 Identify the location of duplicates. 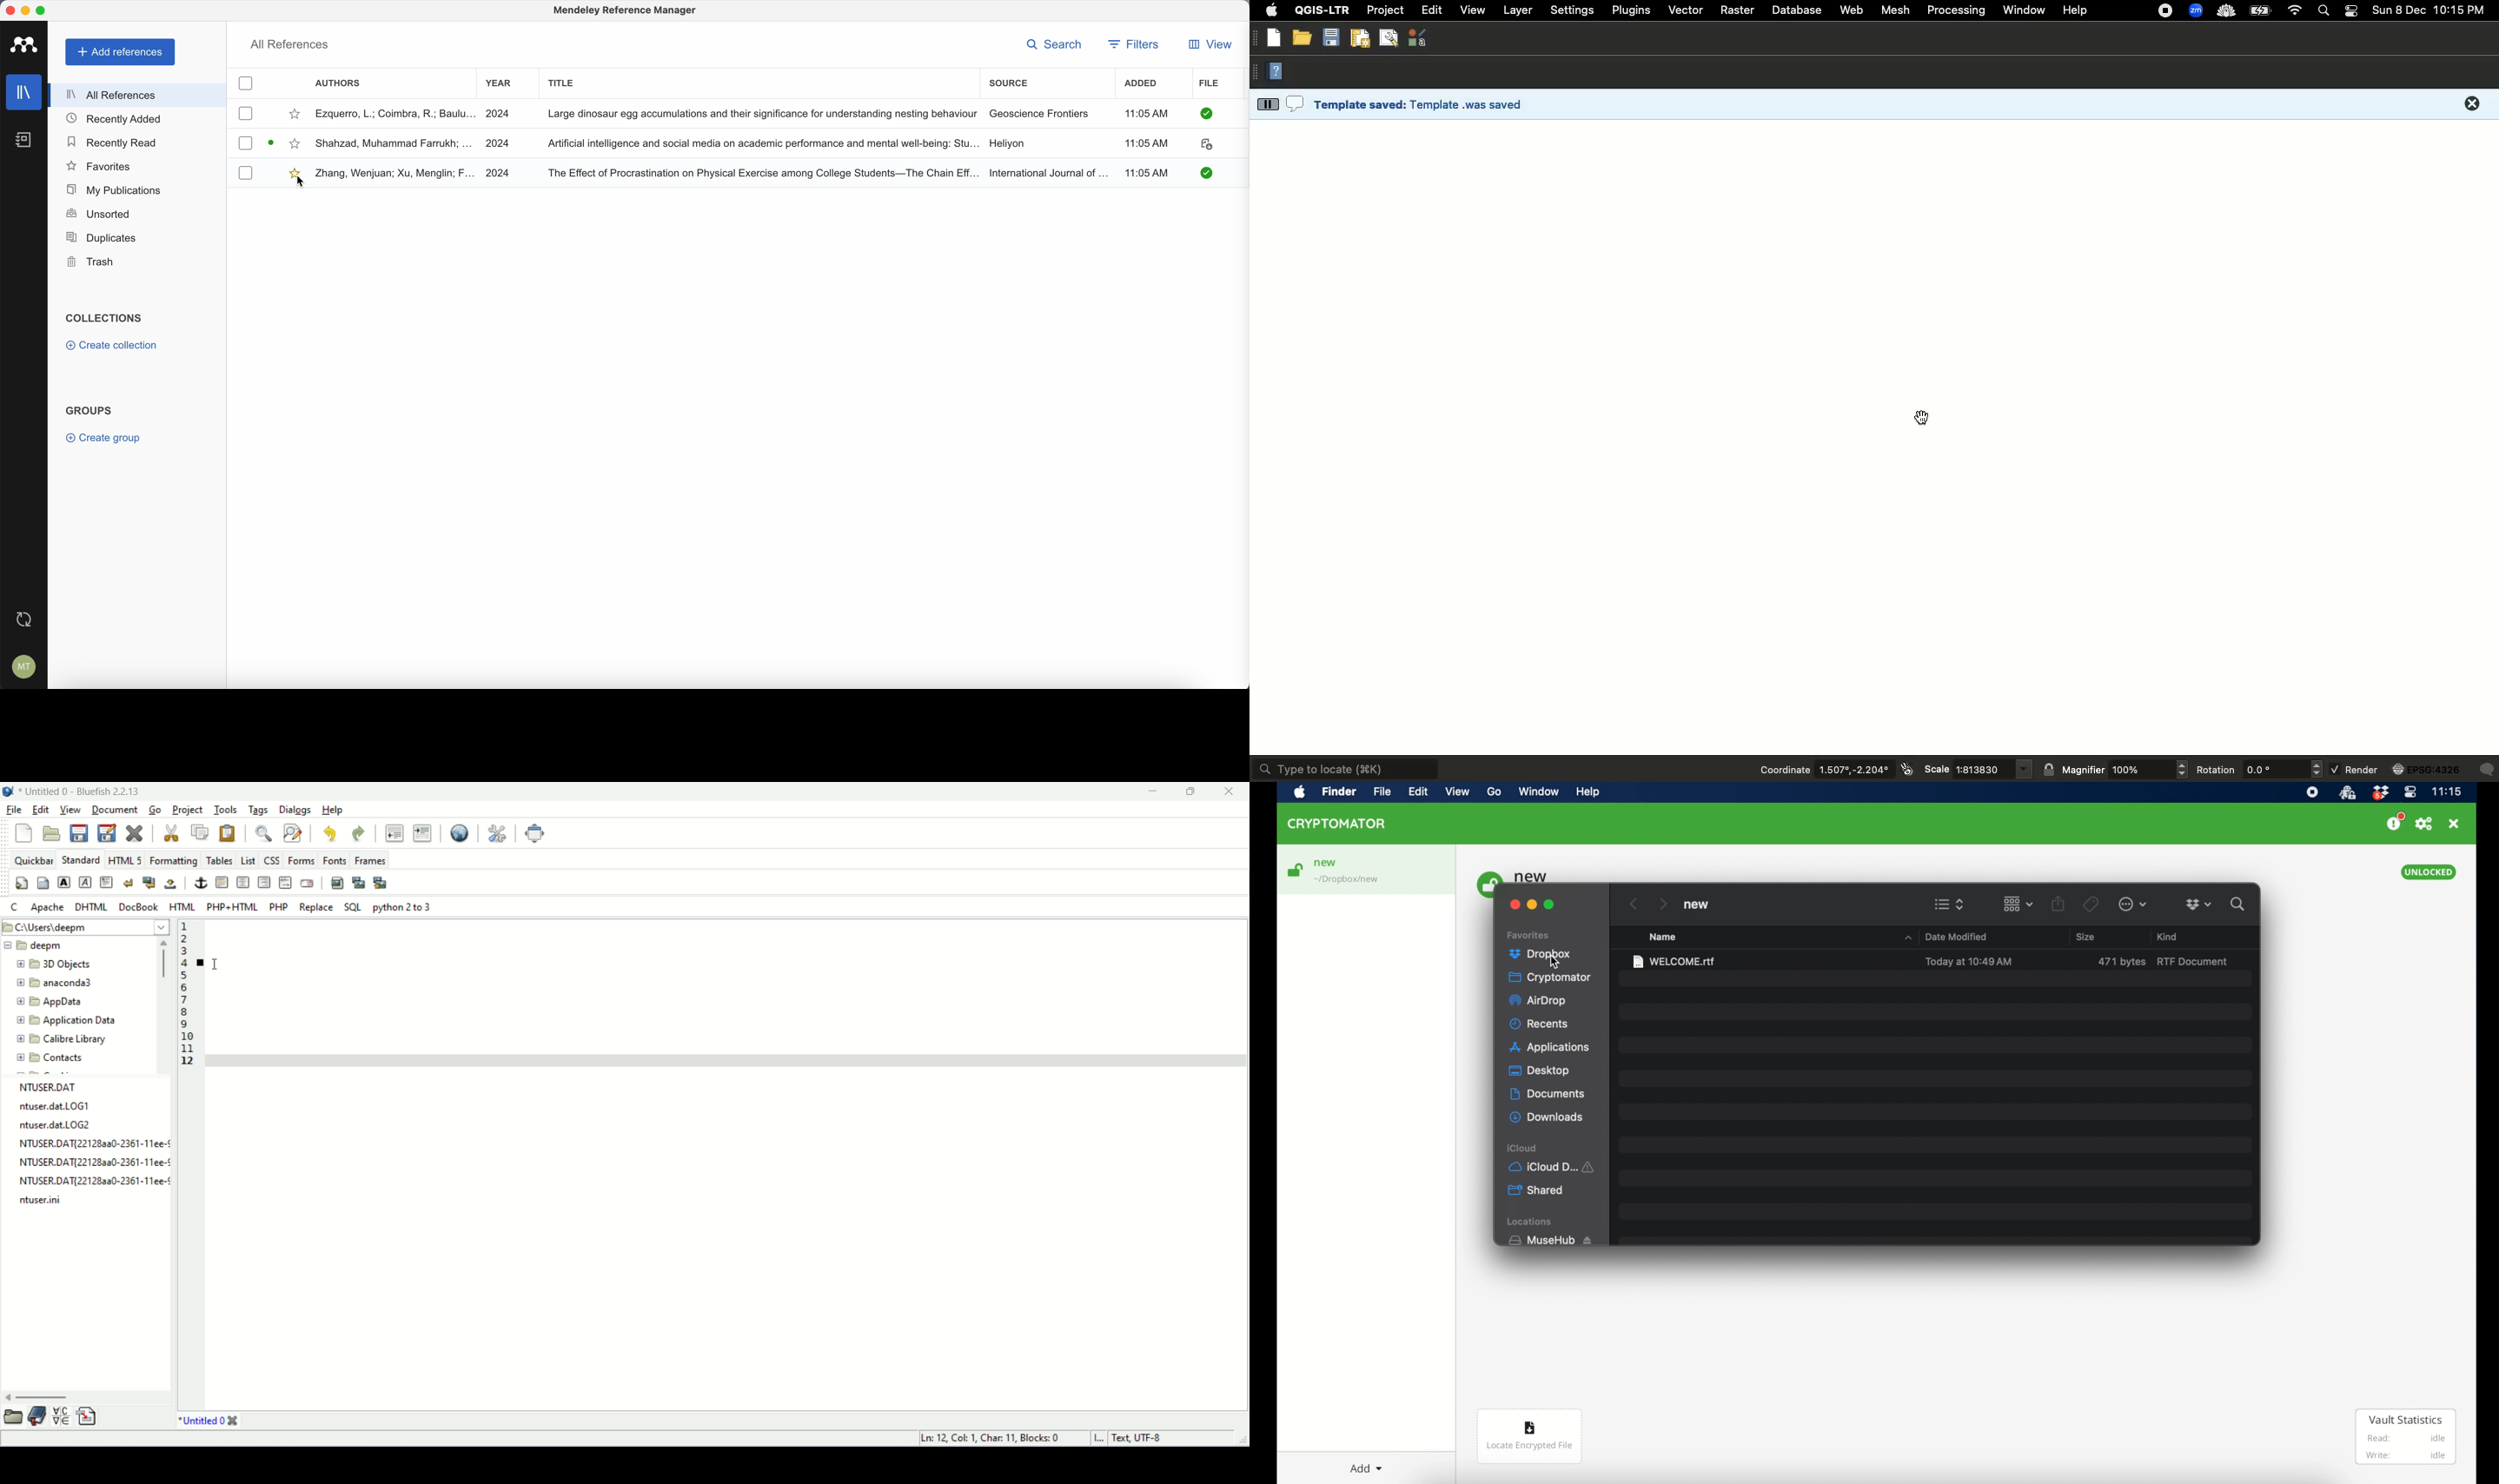
(102, 238).